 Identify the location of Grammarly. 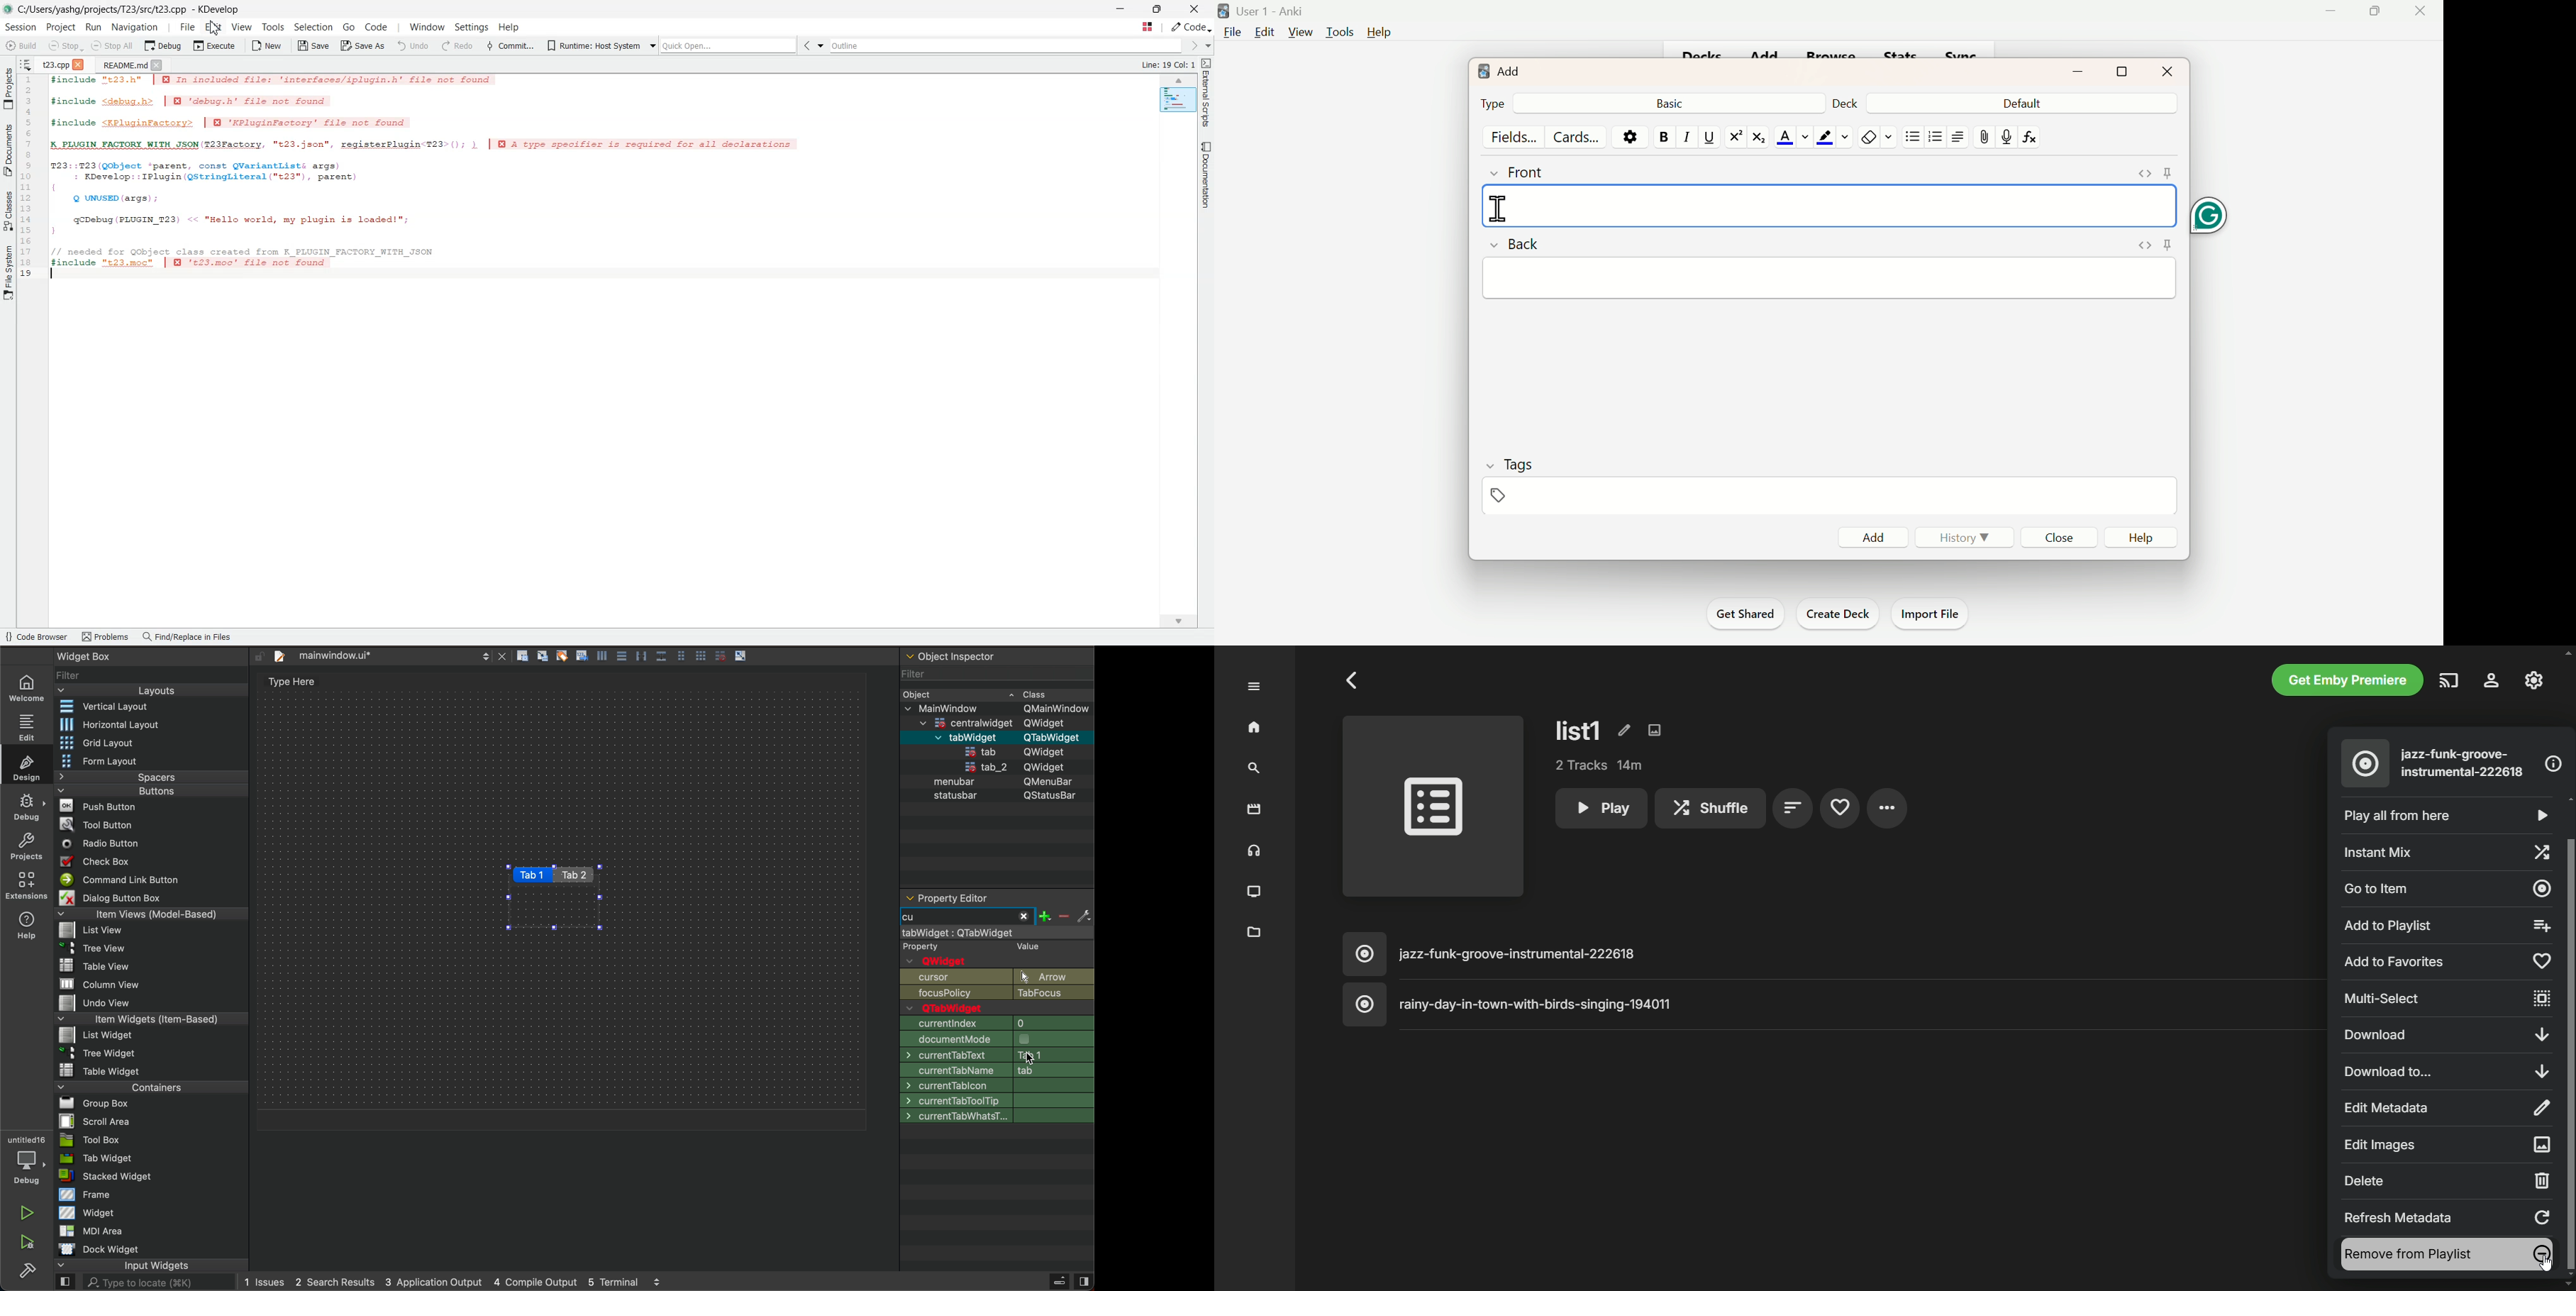
(2209, 222).